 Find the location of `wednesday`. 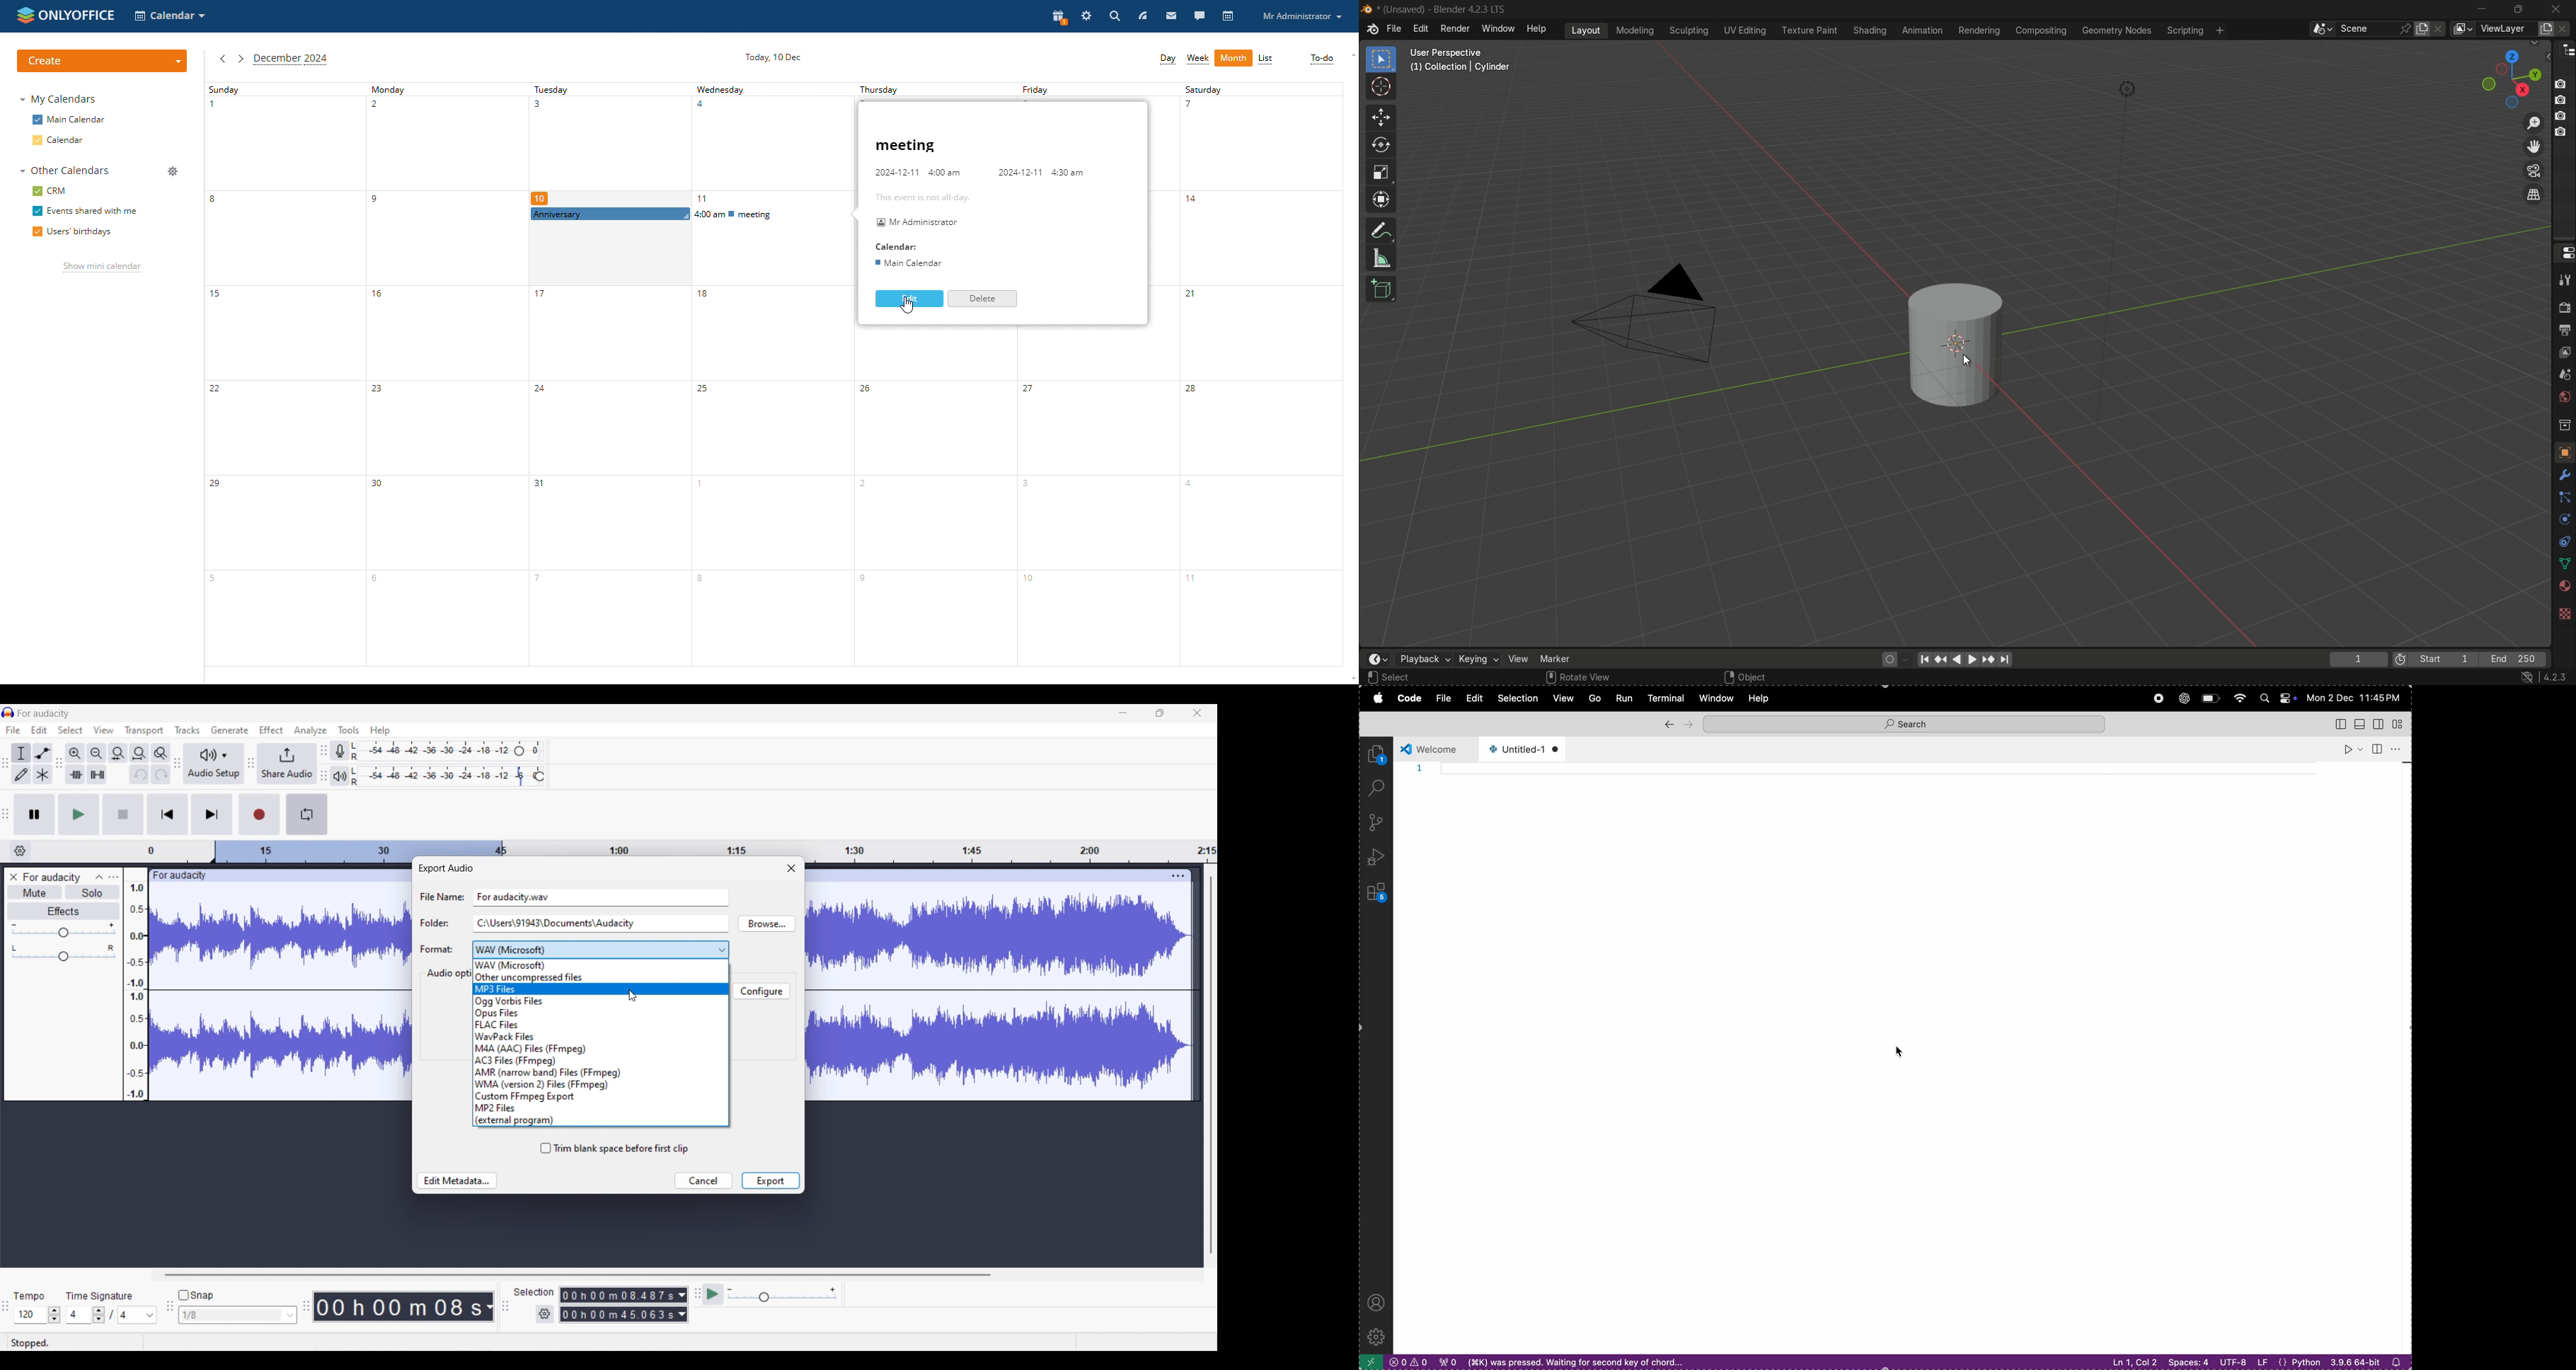

wednesday is located at coordinates (776, 447).